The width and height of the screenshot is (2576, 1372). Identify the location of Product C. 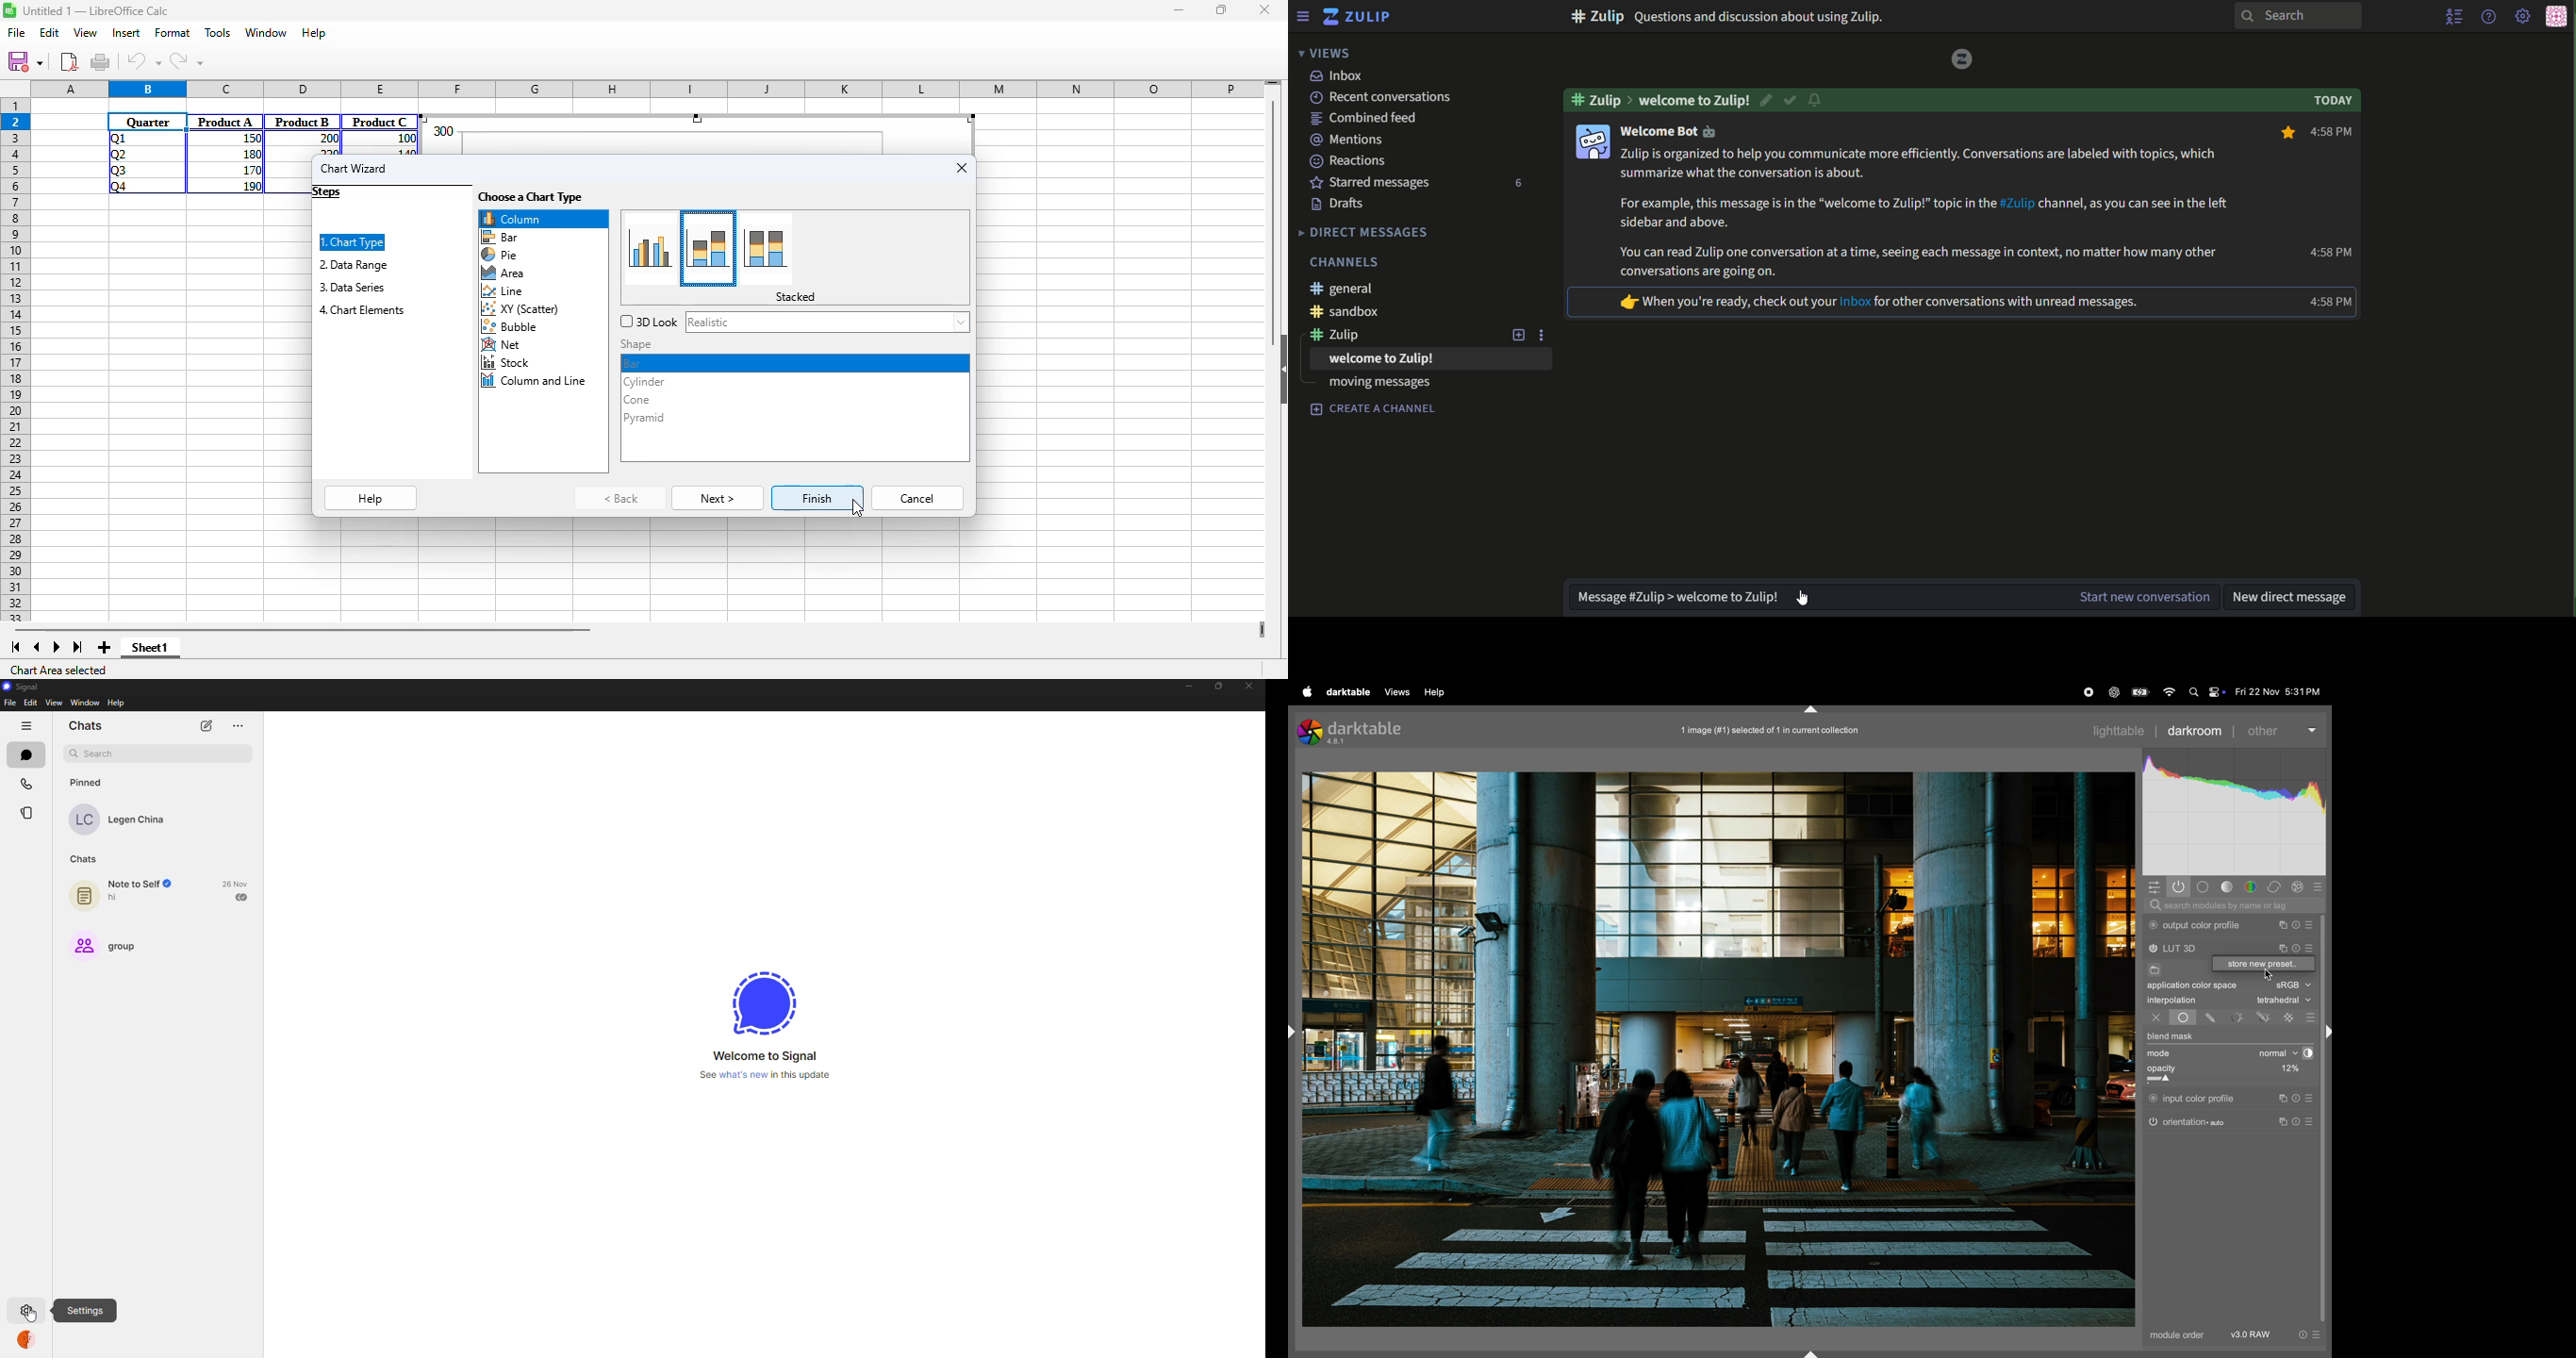
(380, 122).